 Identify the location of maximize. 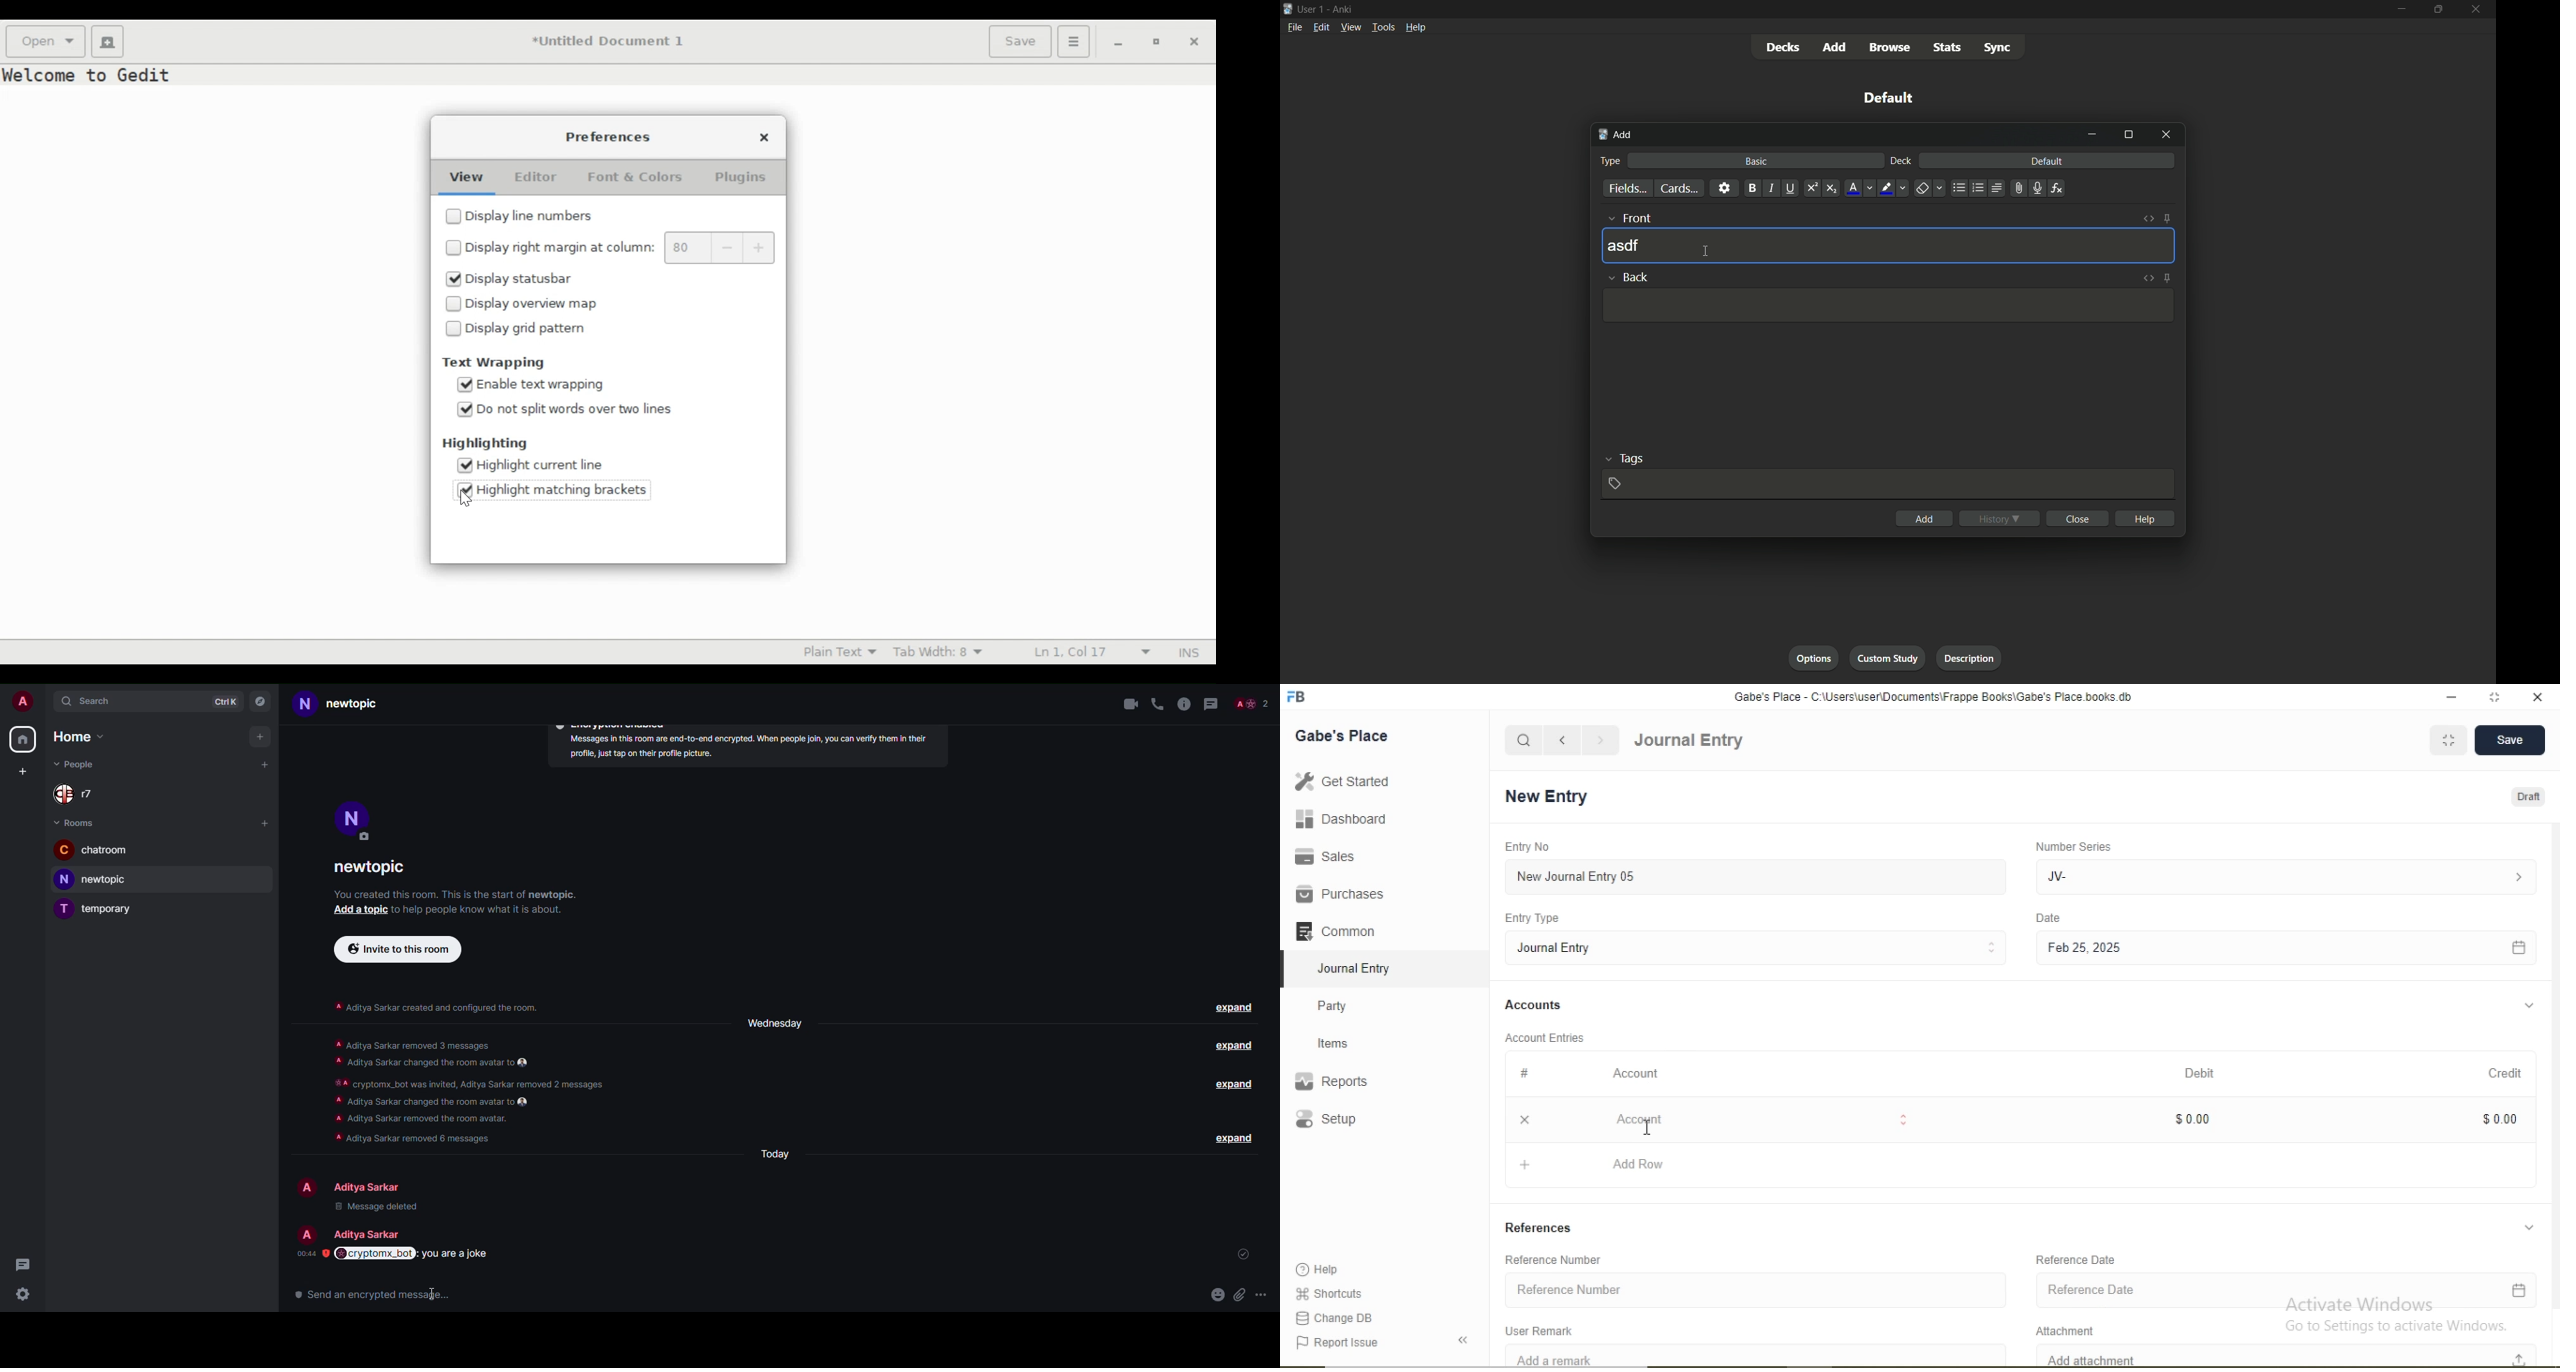
(2437, 8).